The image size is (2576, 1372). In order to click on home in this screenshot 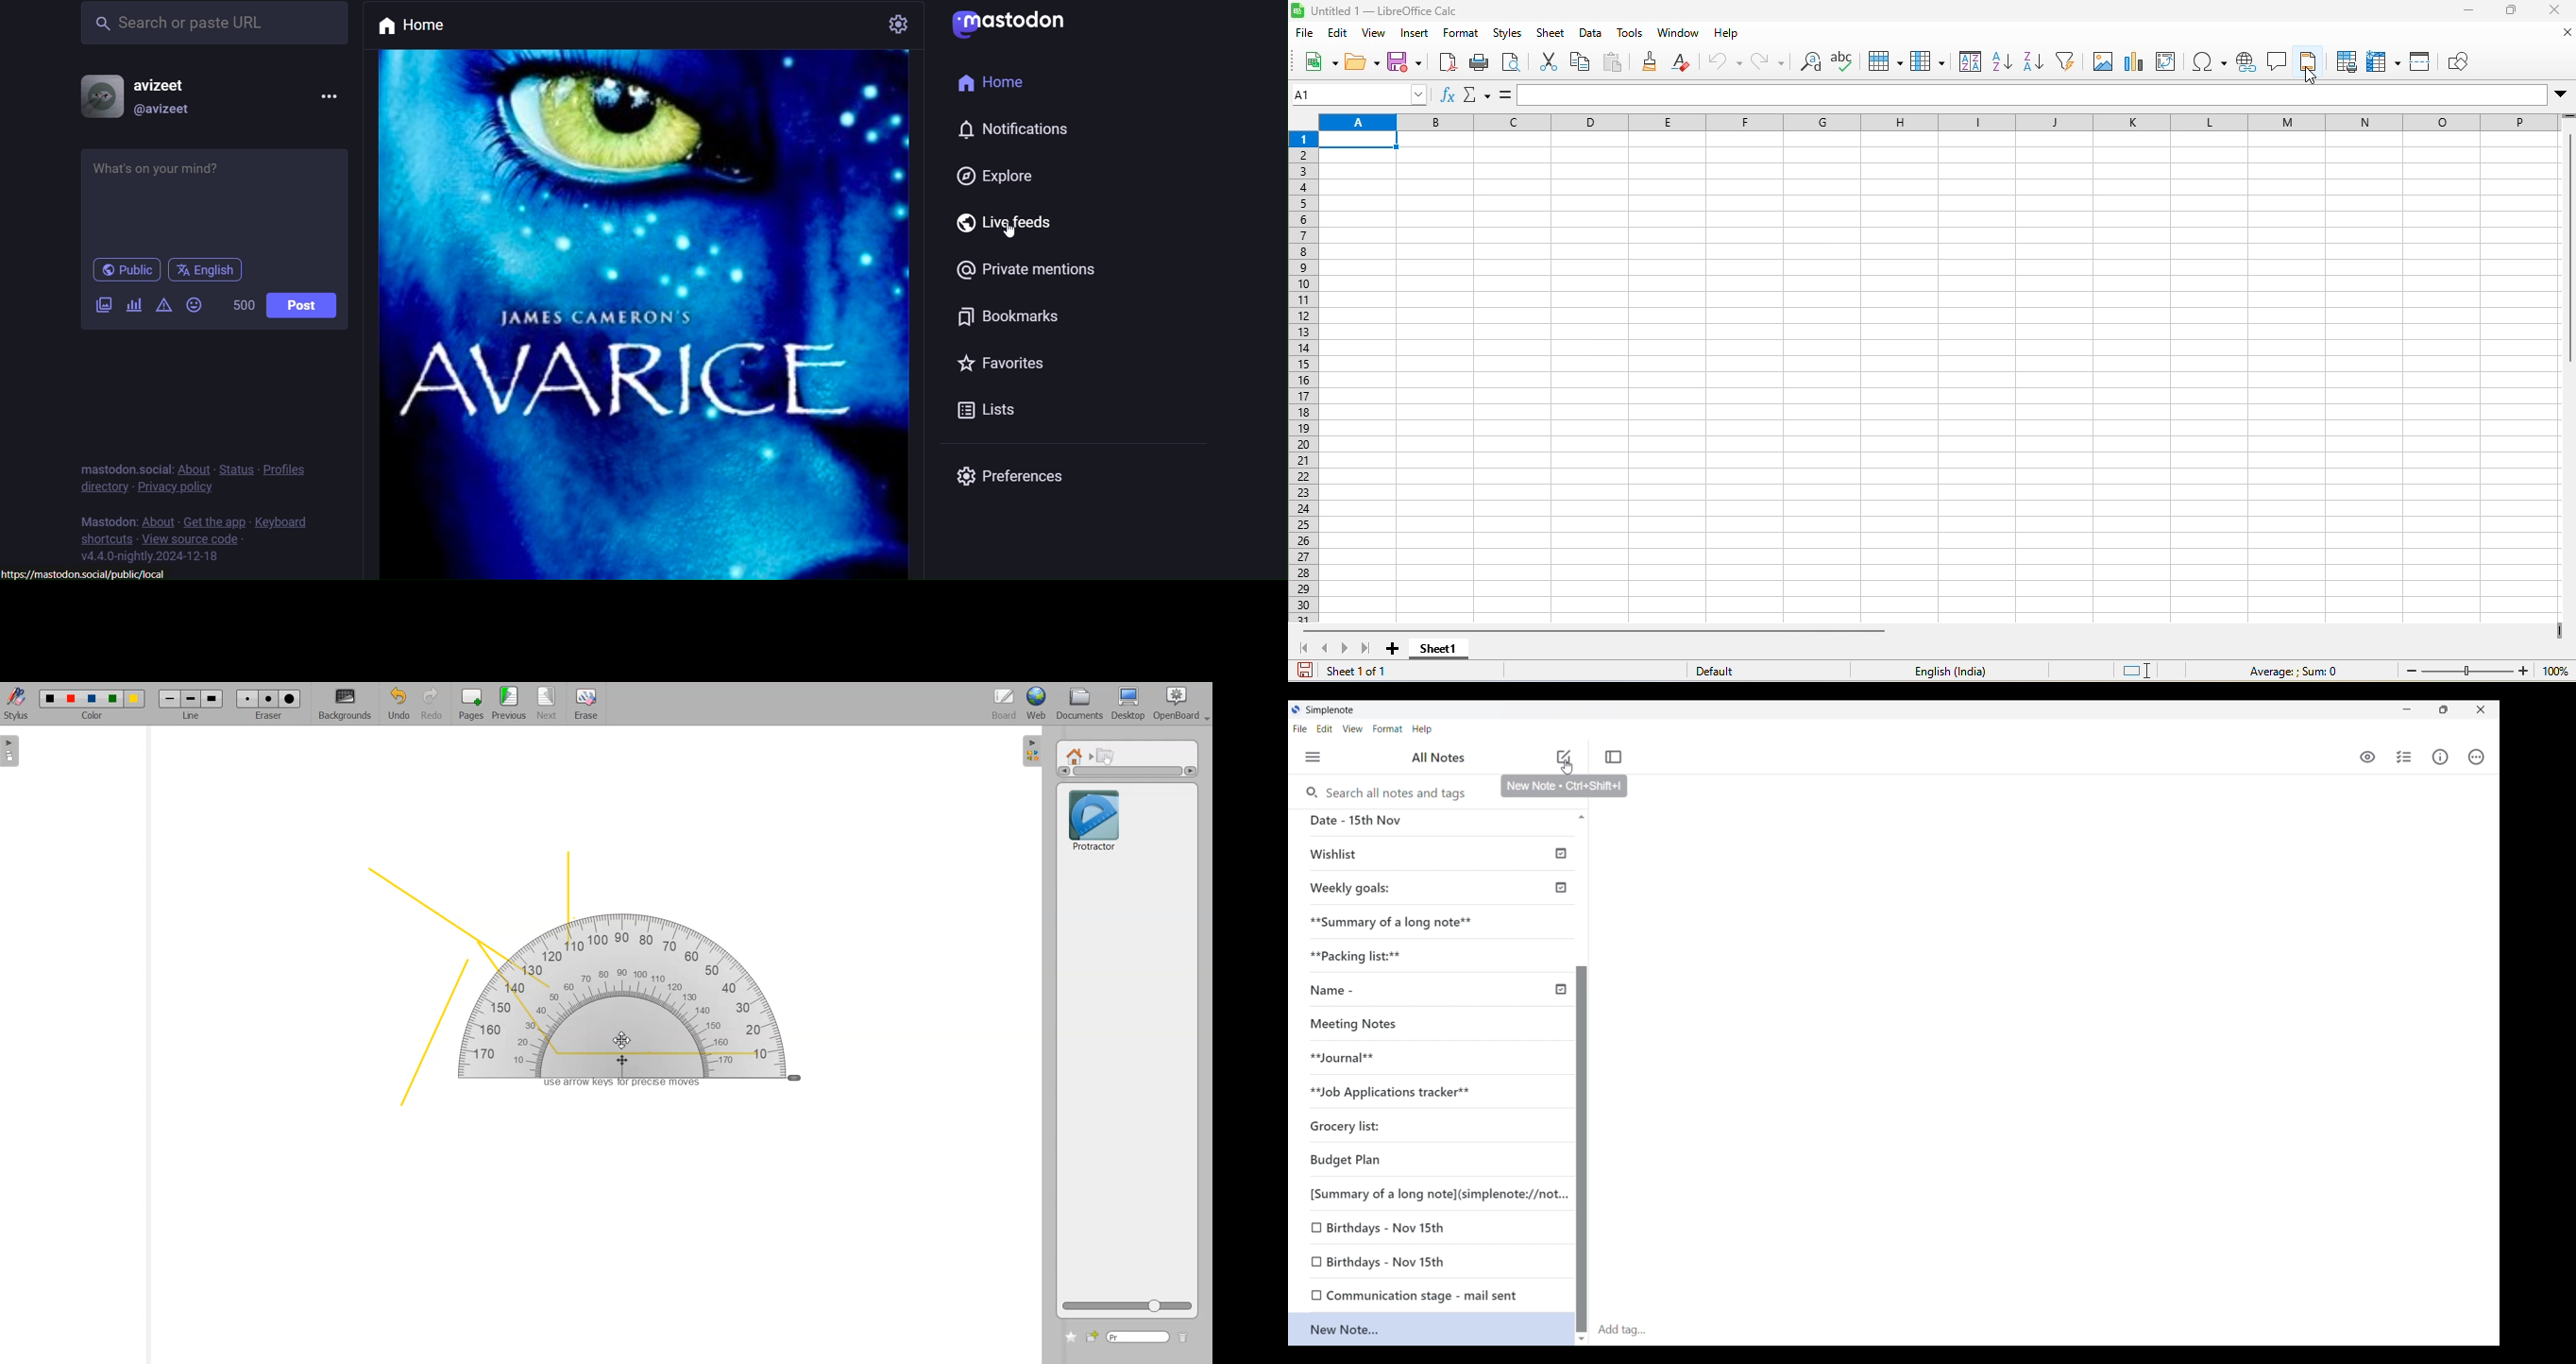, I will do `click(987, 84)`.